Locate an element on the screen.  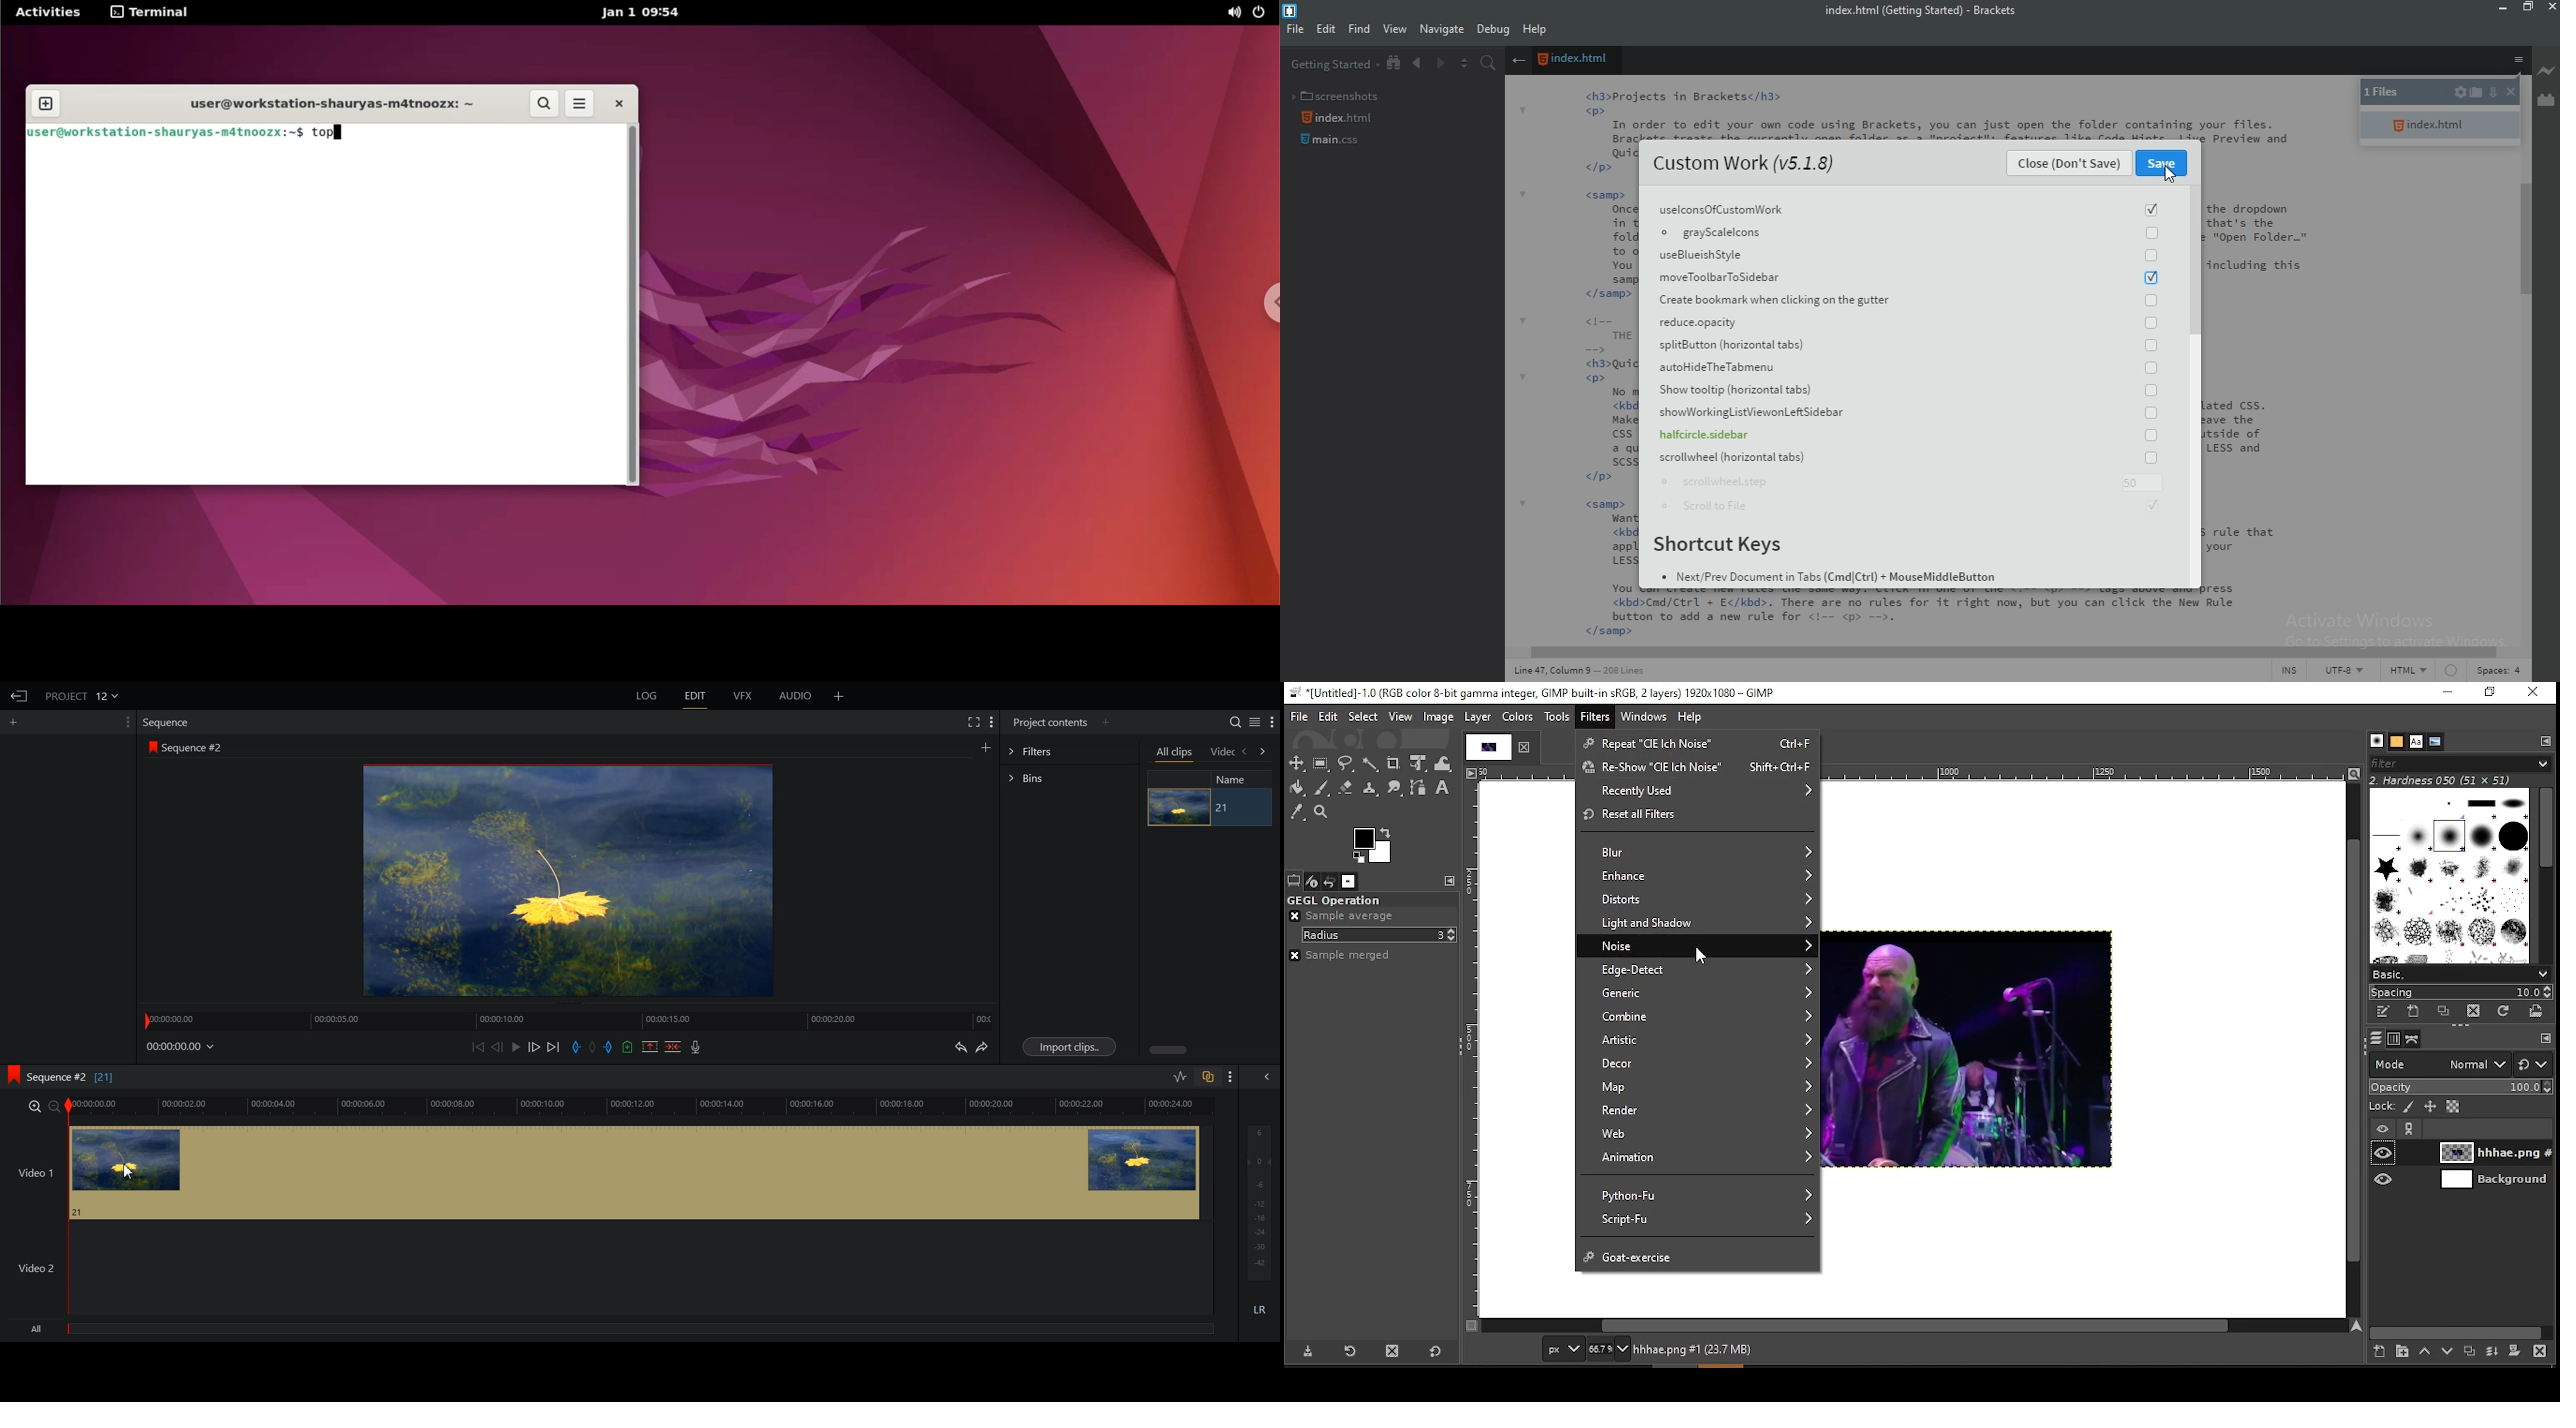
Video Preview is located at coordinates (576, 884).